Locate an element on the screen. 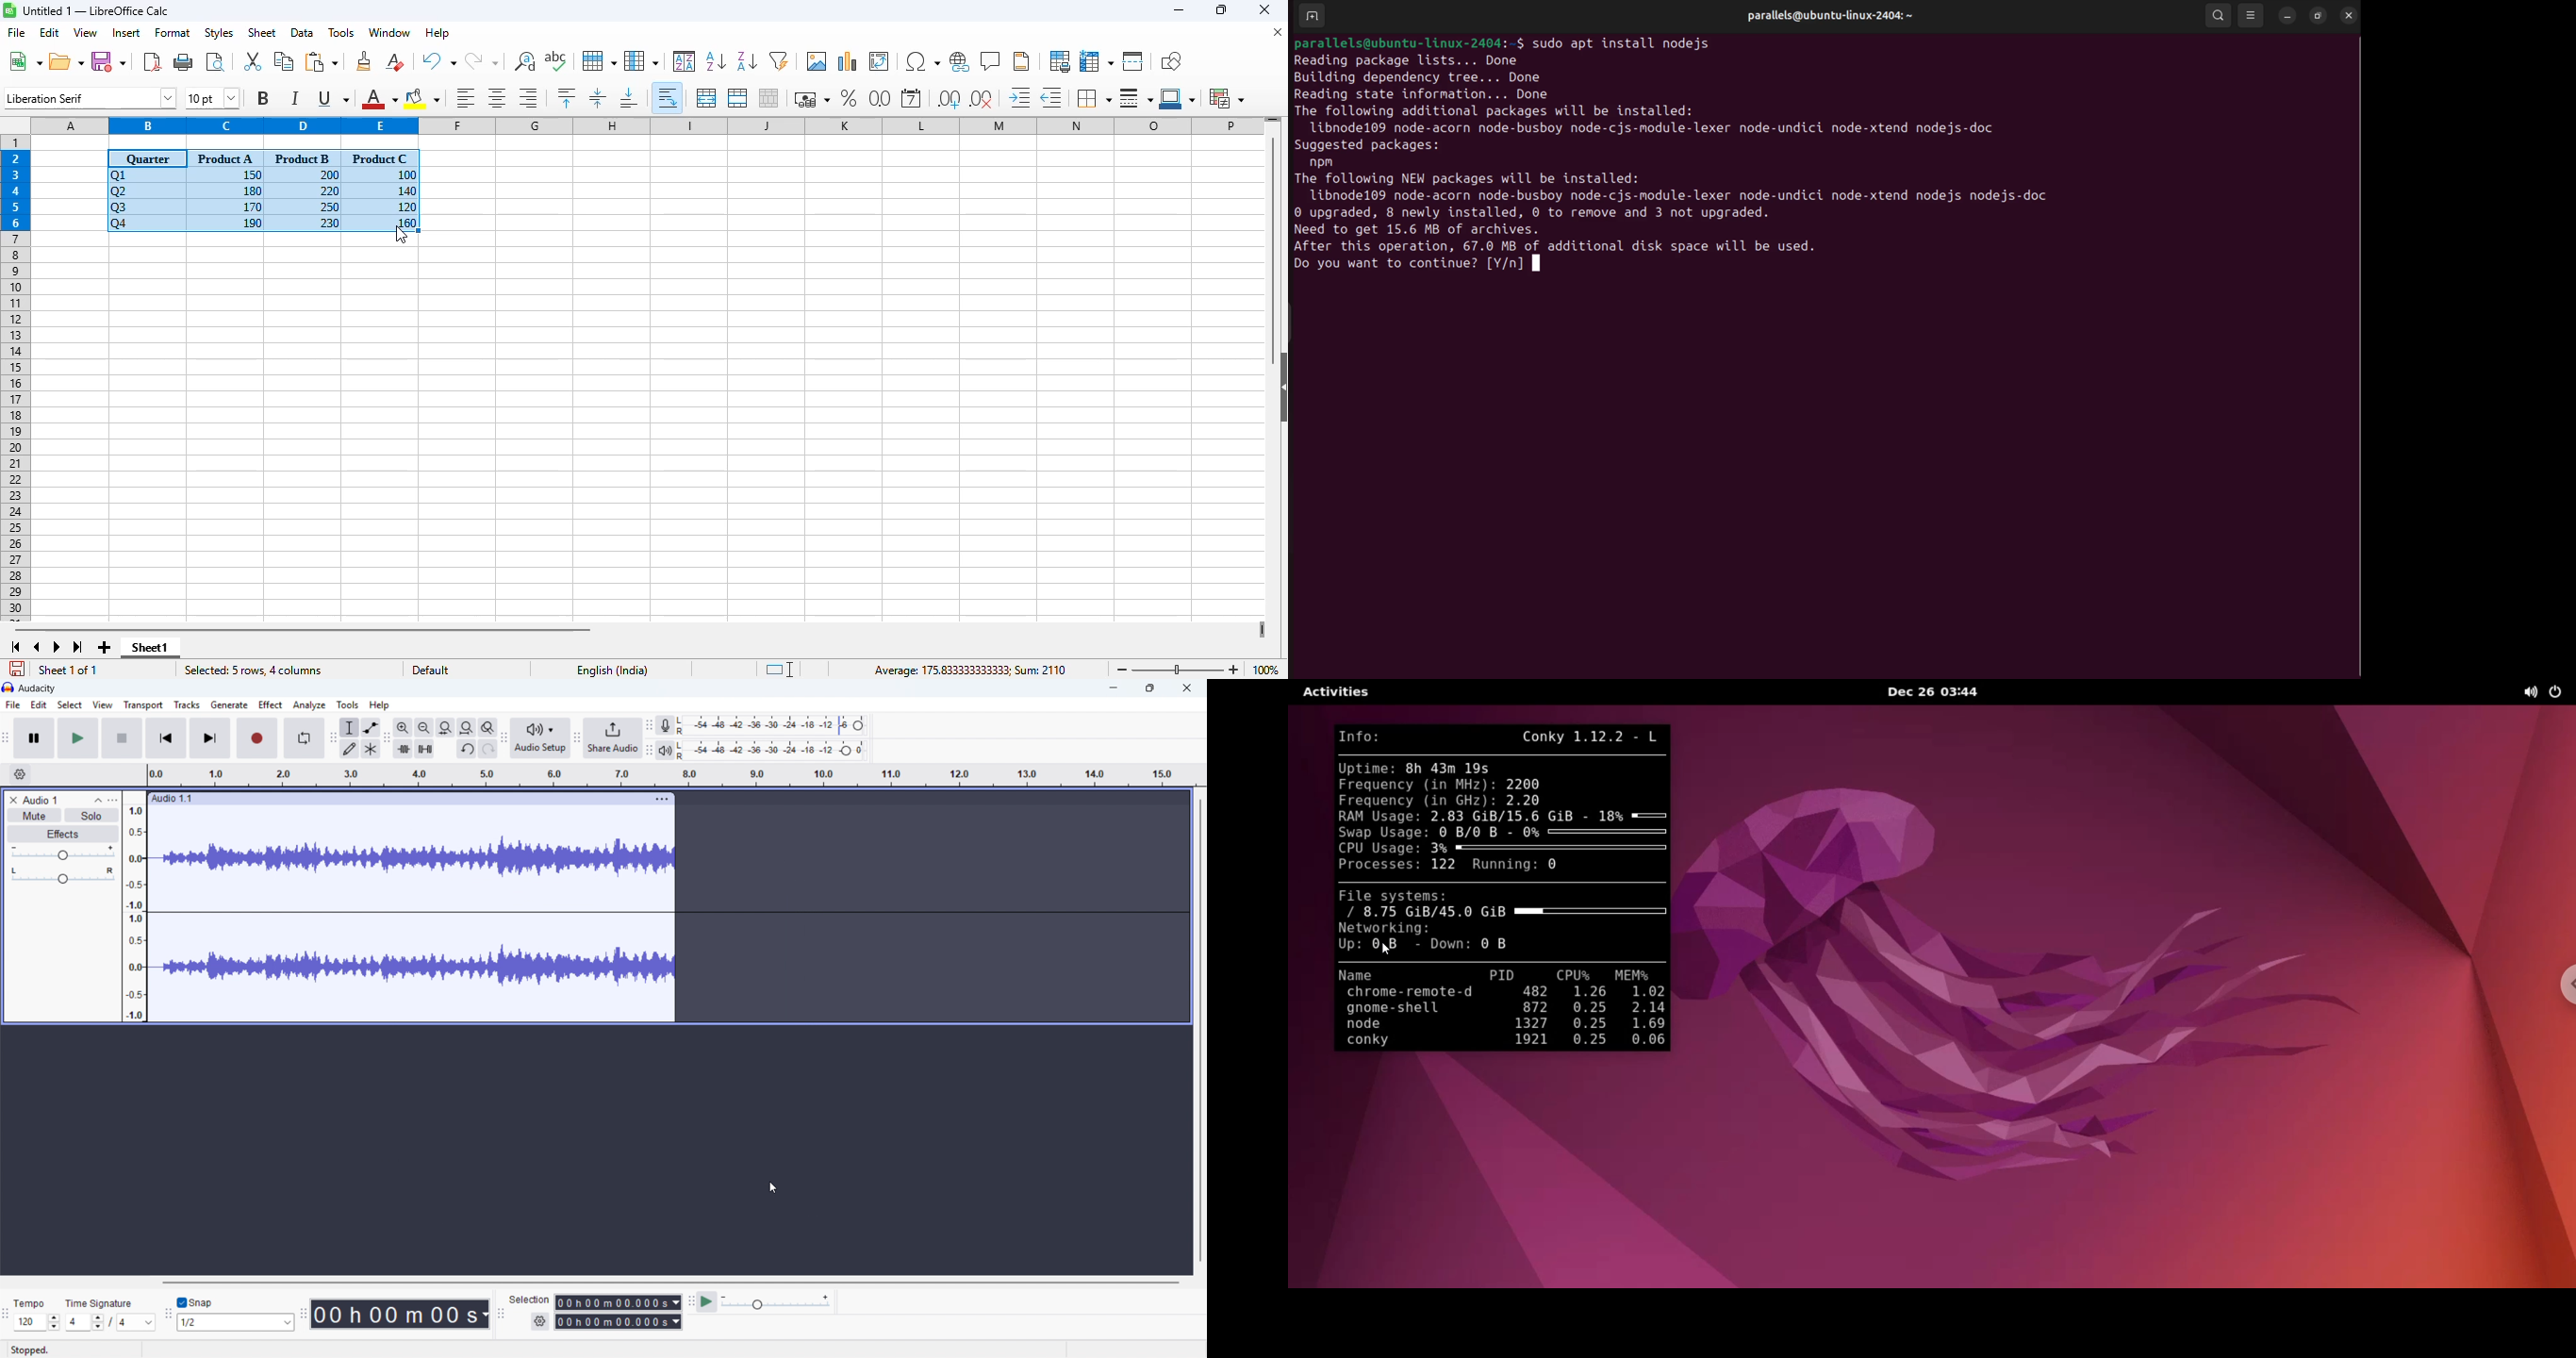 This screenshot has height=1372, width=2576. Playback metre  is located at coordinates (666, 750).